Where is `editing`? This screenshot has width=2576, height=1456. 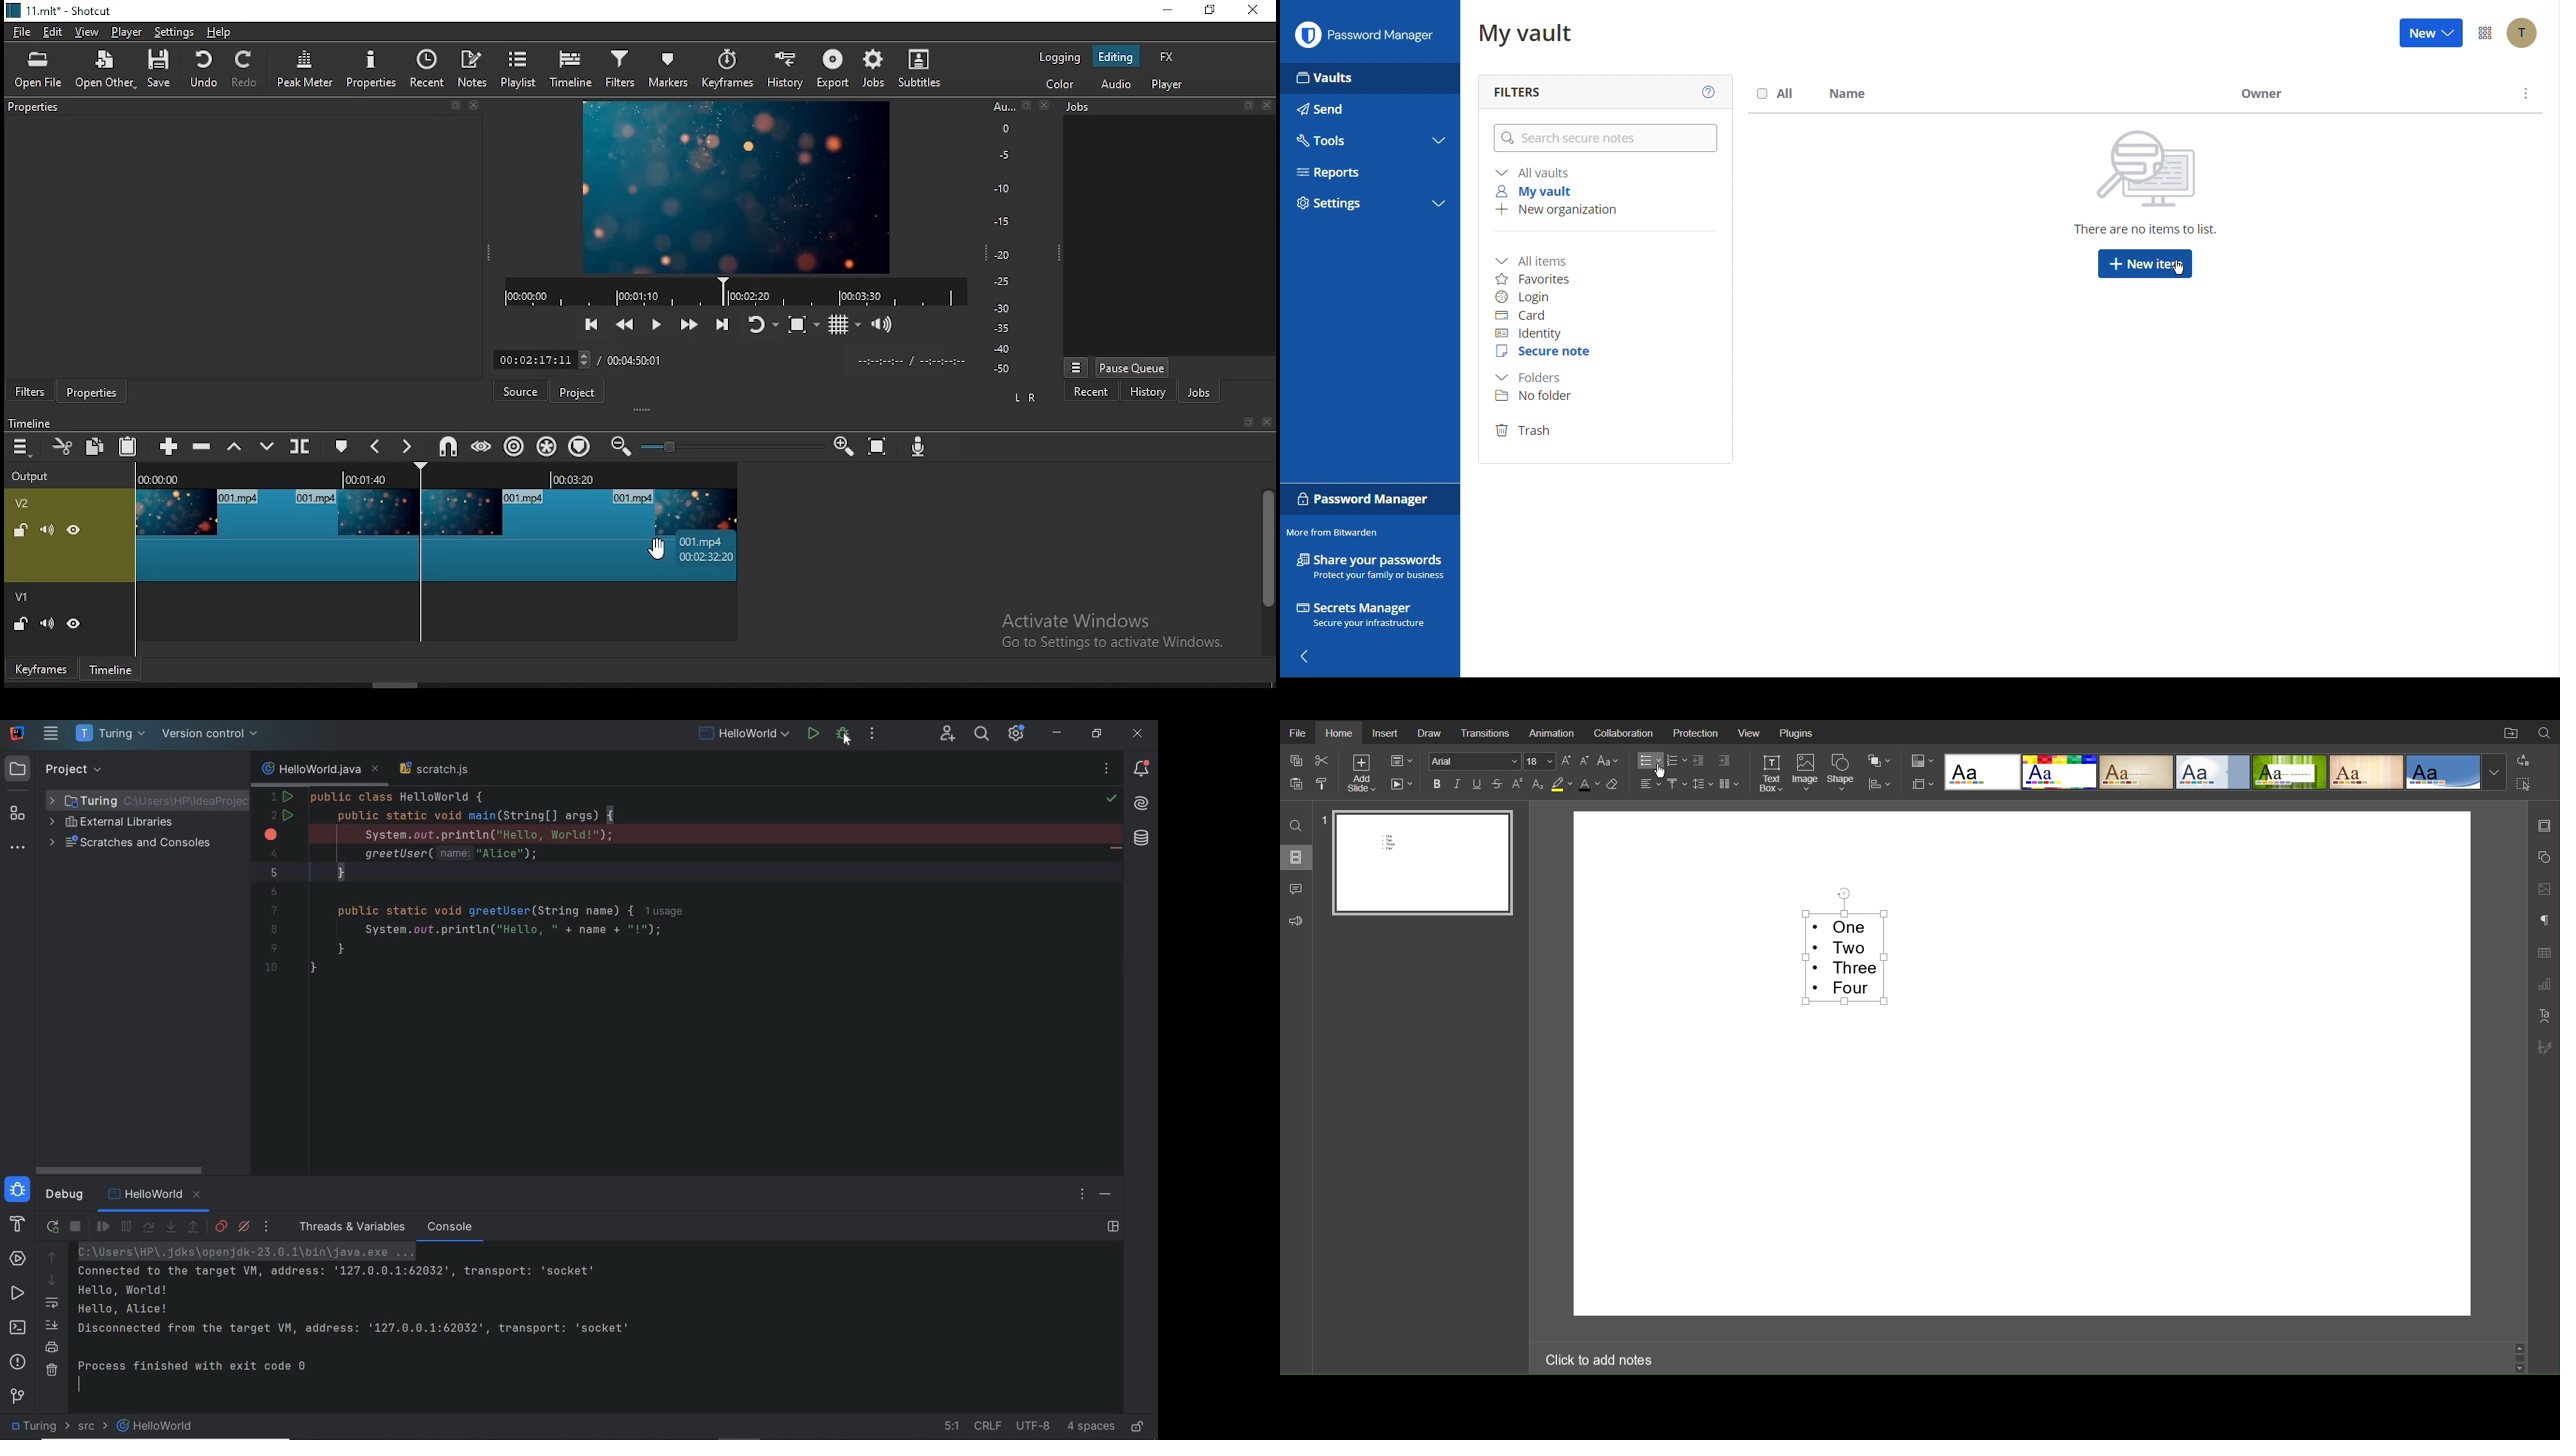
editing is located at coordinates (1115, 57).